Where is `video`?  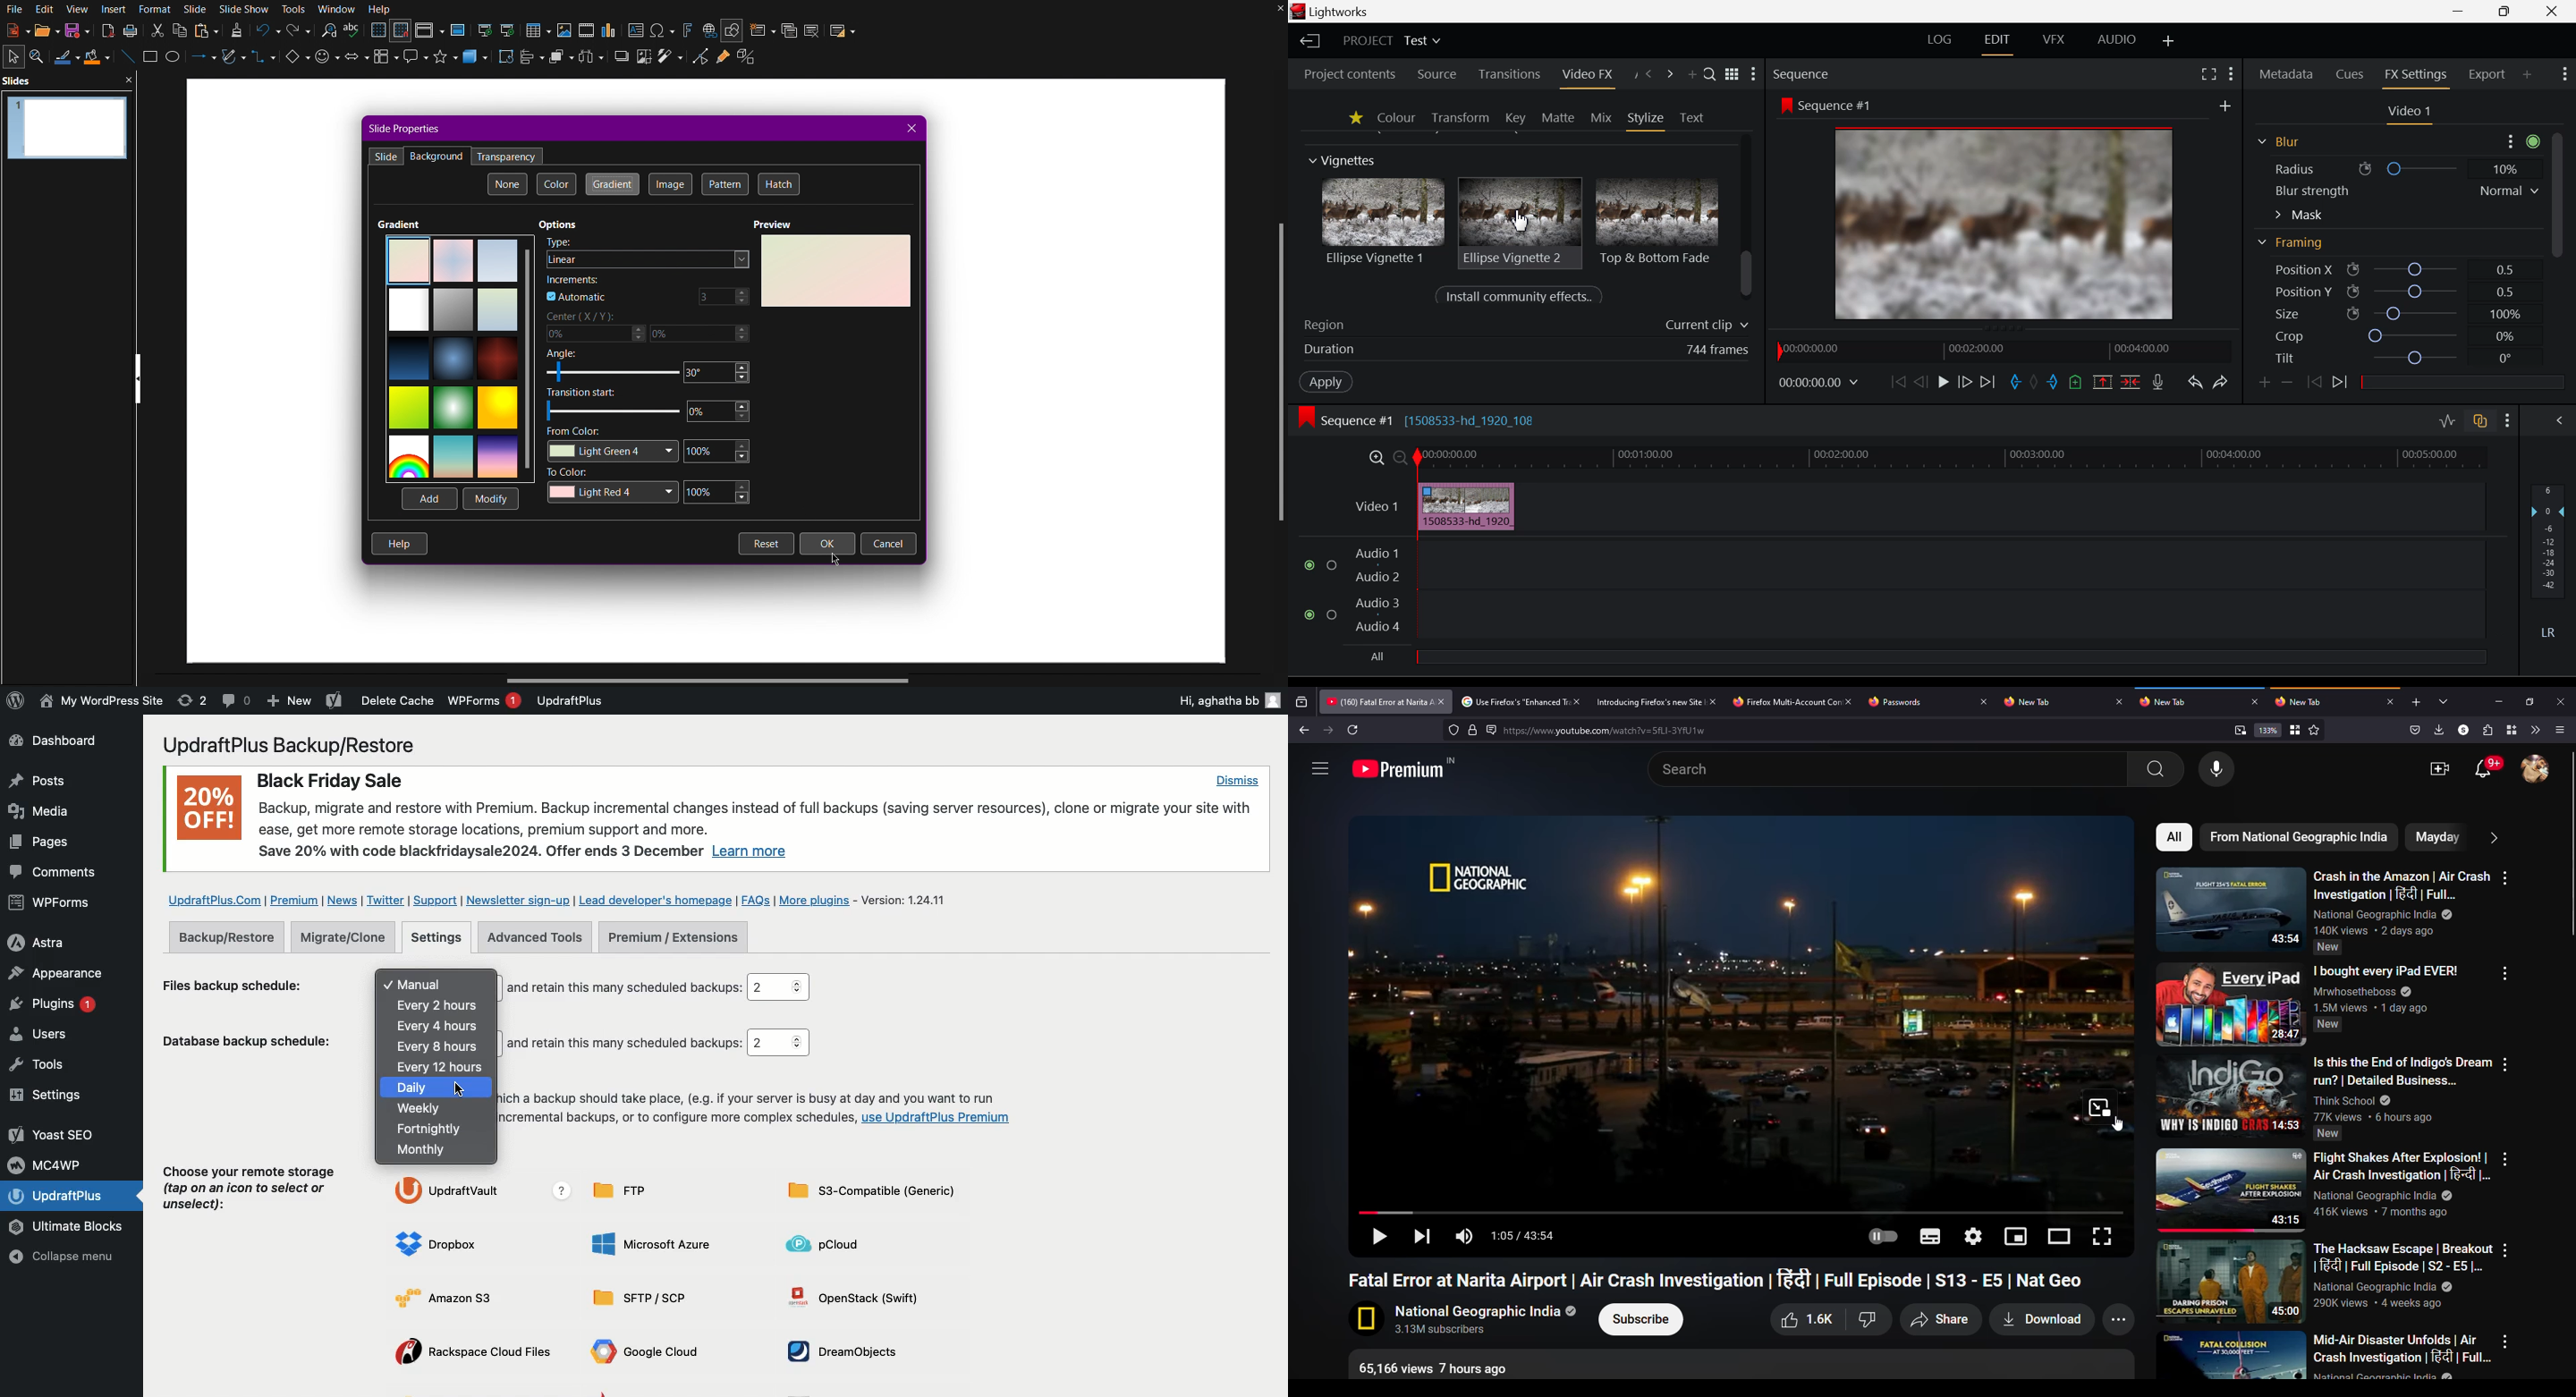
video is located at coordinates (2440, 769).